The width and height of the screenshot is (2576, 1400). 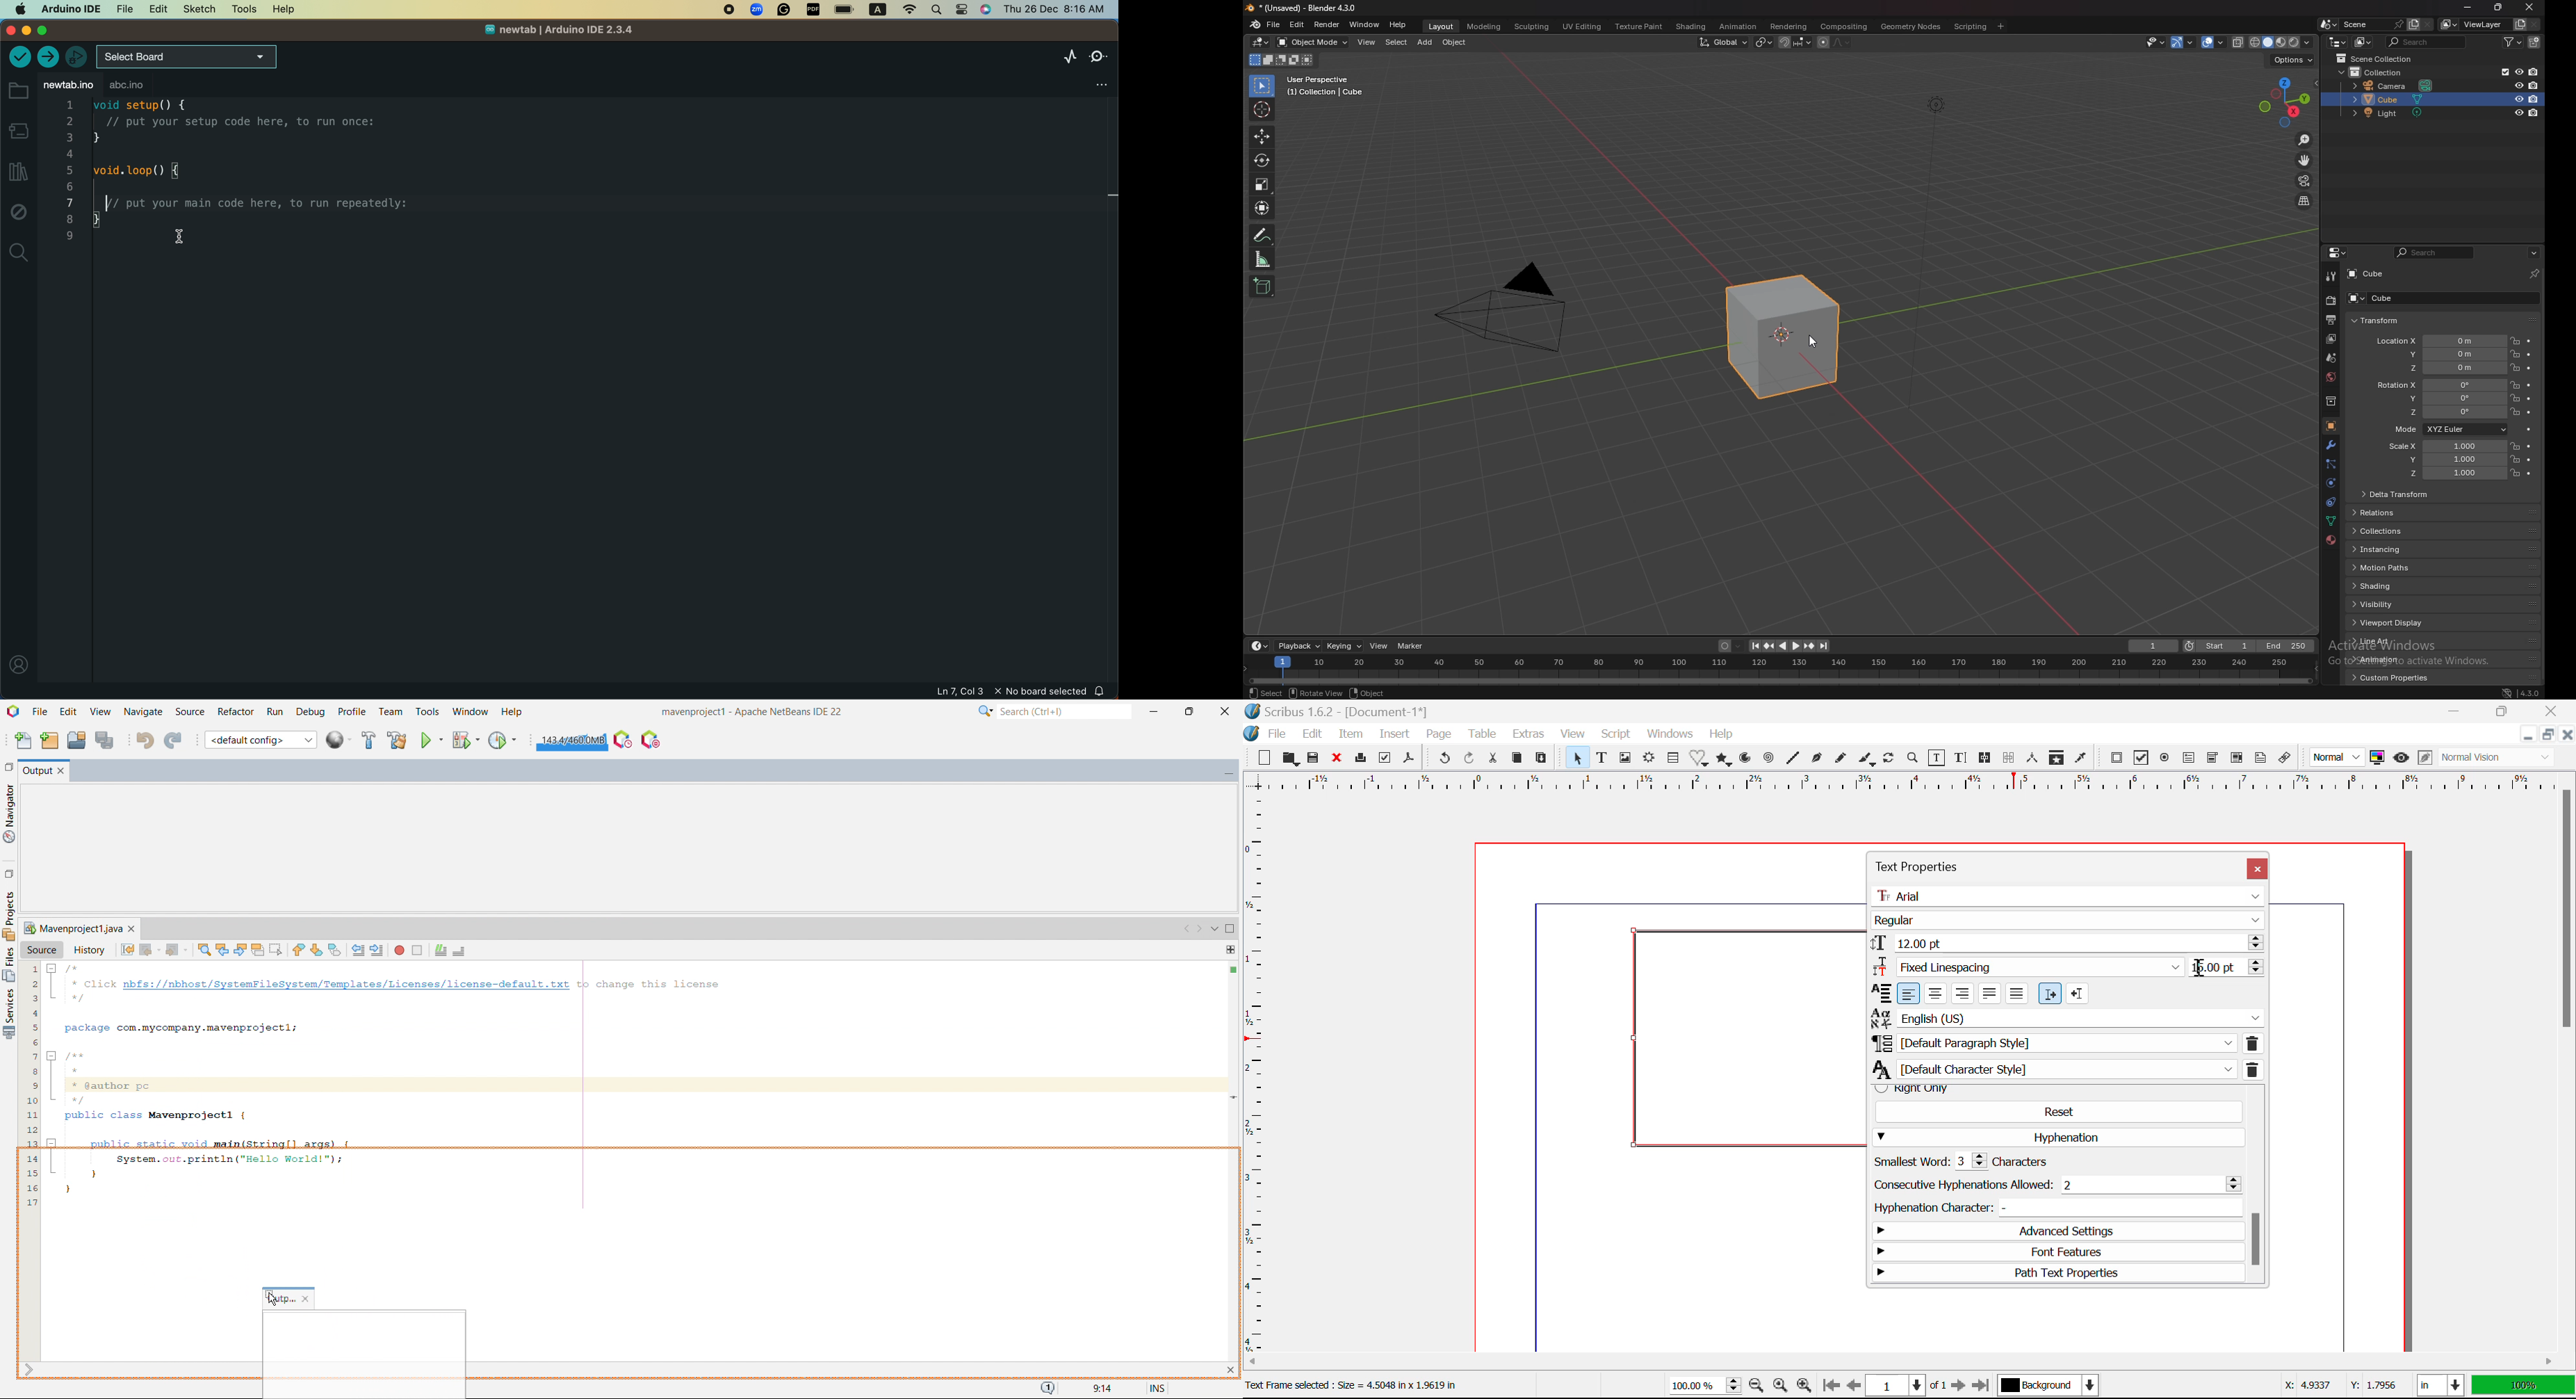 What do you see at coordinates (1226, 712) in the screenshot?
I see `close` at bounding box center [1226, 712].